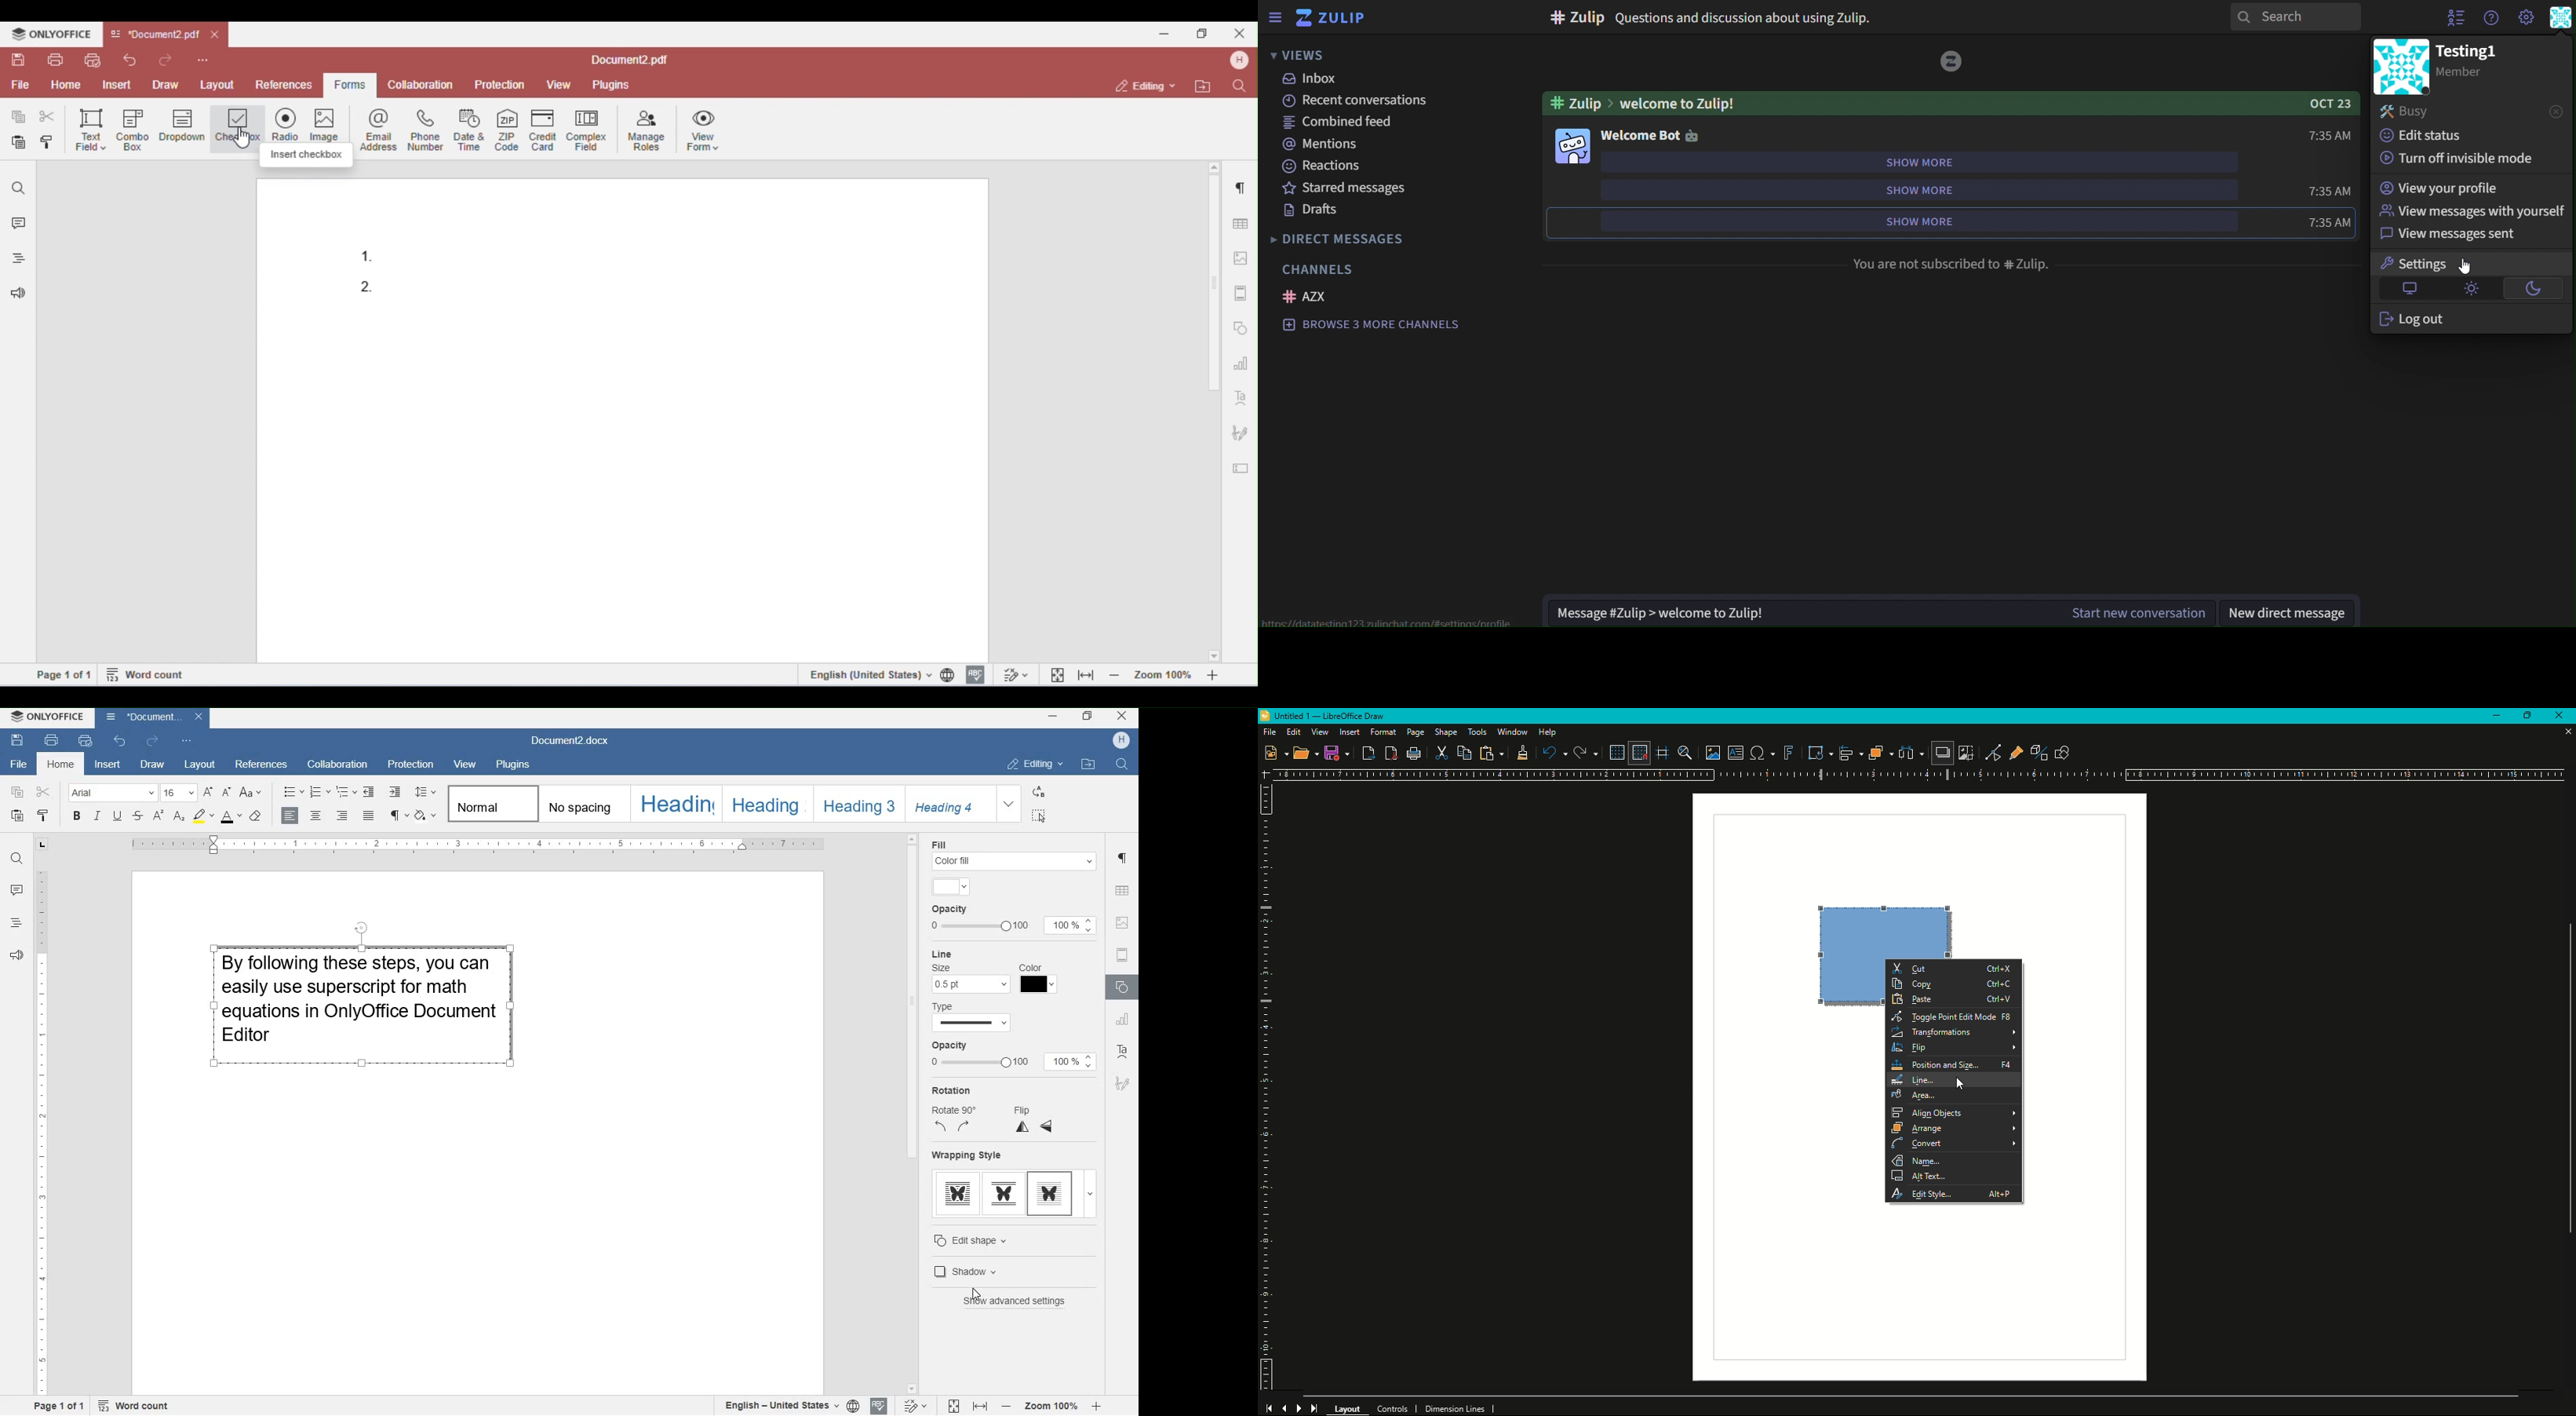 This screenshot has width=2576, height=1428. Describe the element at coordinates (2525, 17) in the screenshot. I see `setting` at that location.